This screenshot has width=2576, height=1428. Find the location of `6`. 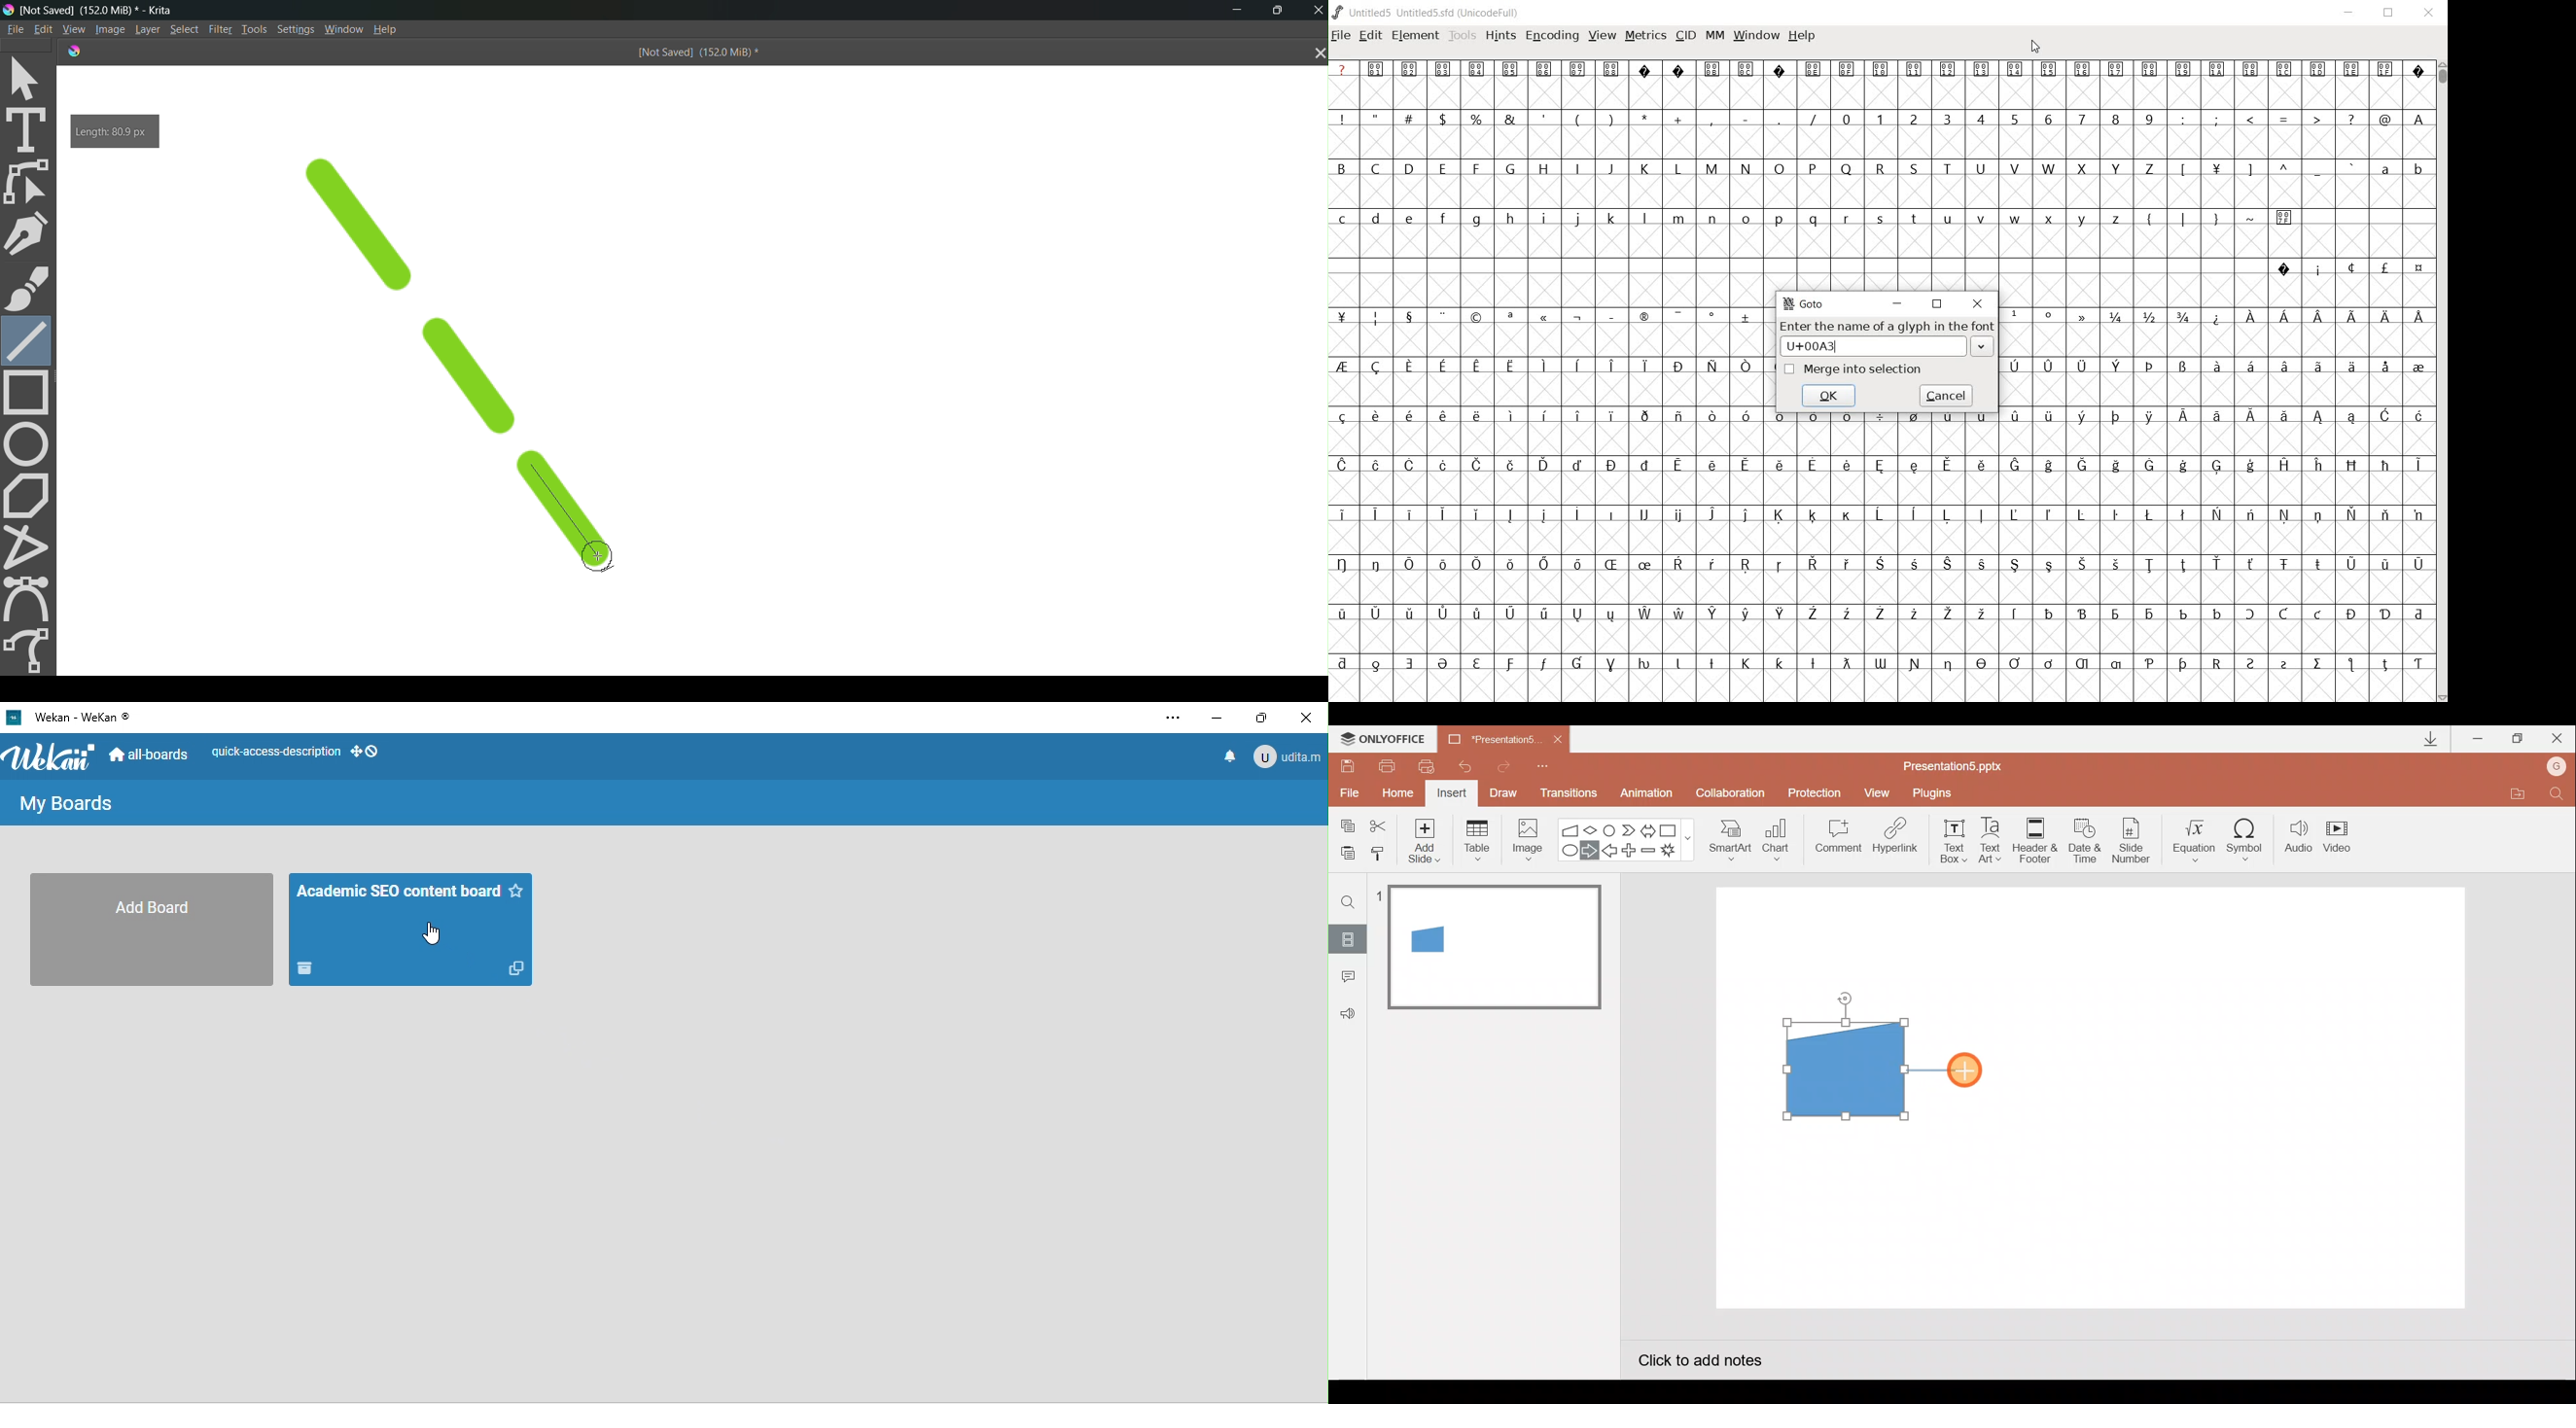

6 is located at coordinates (2048, 119).